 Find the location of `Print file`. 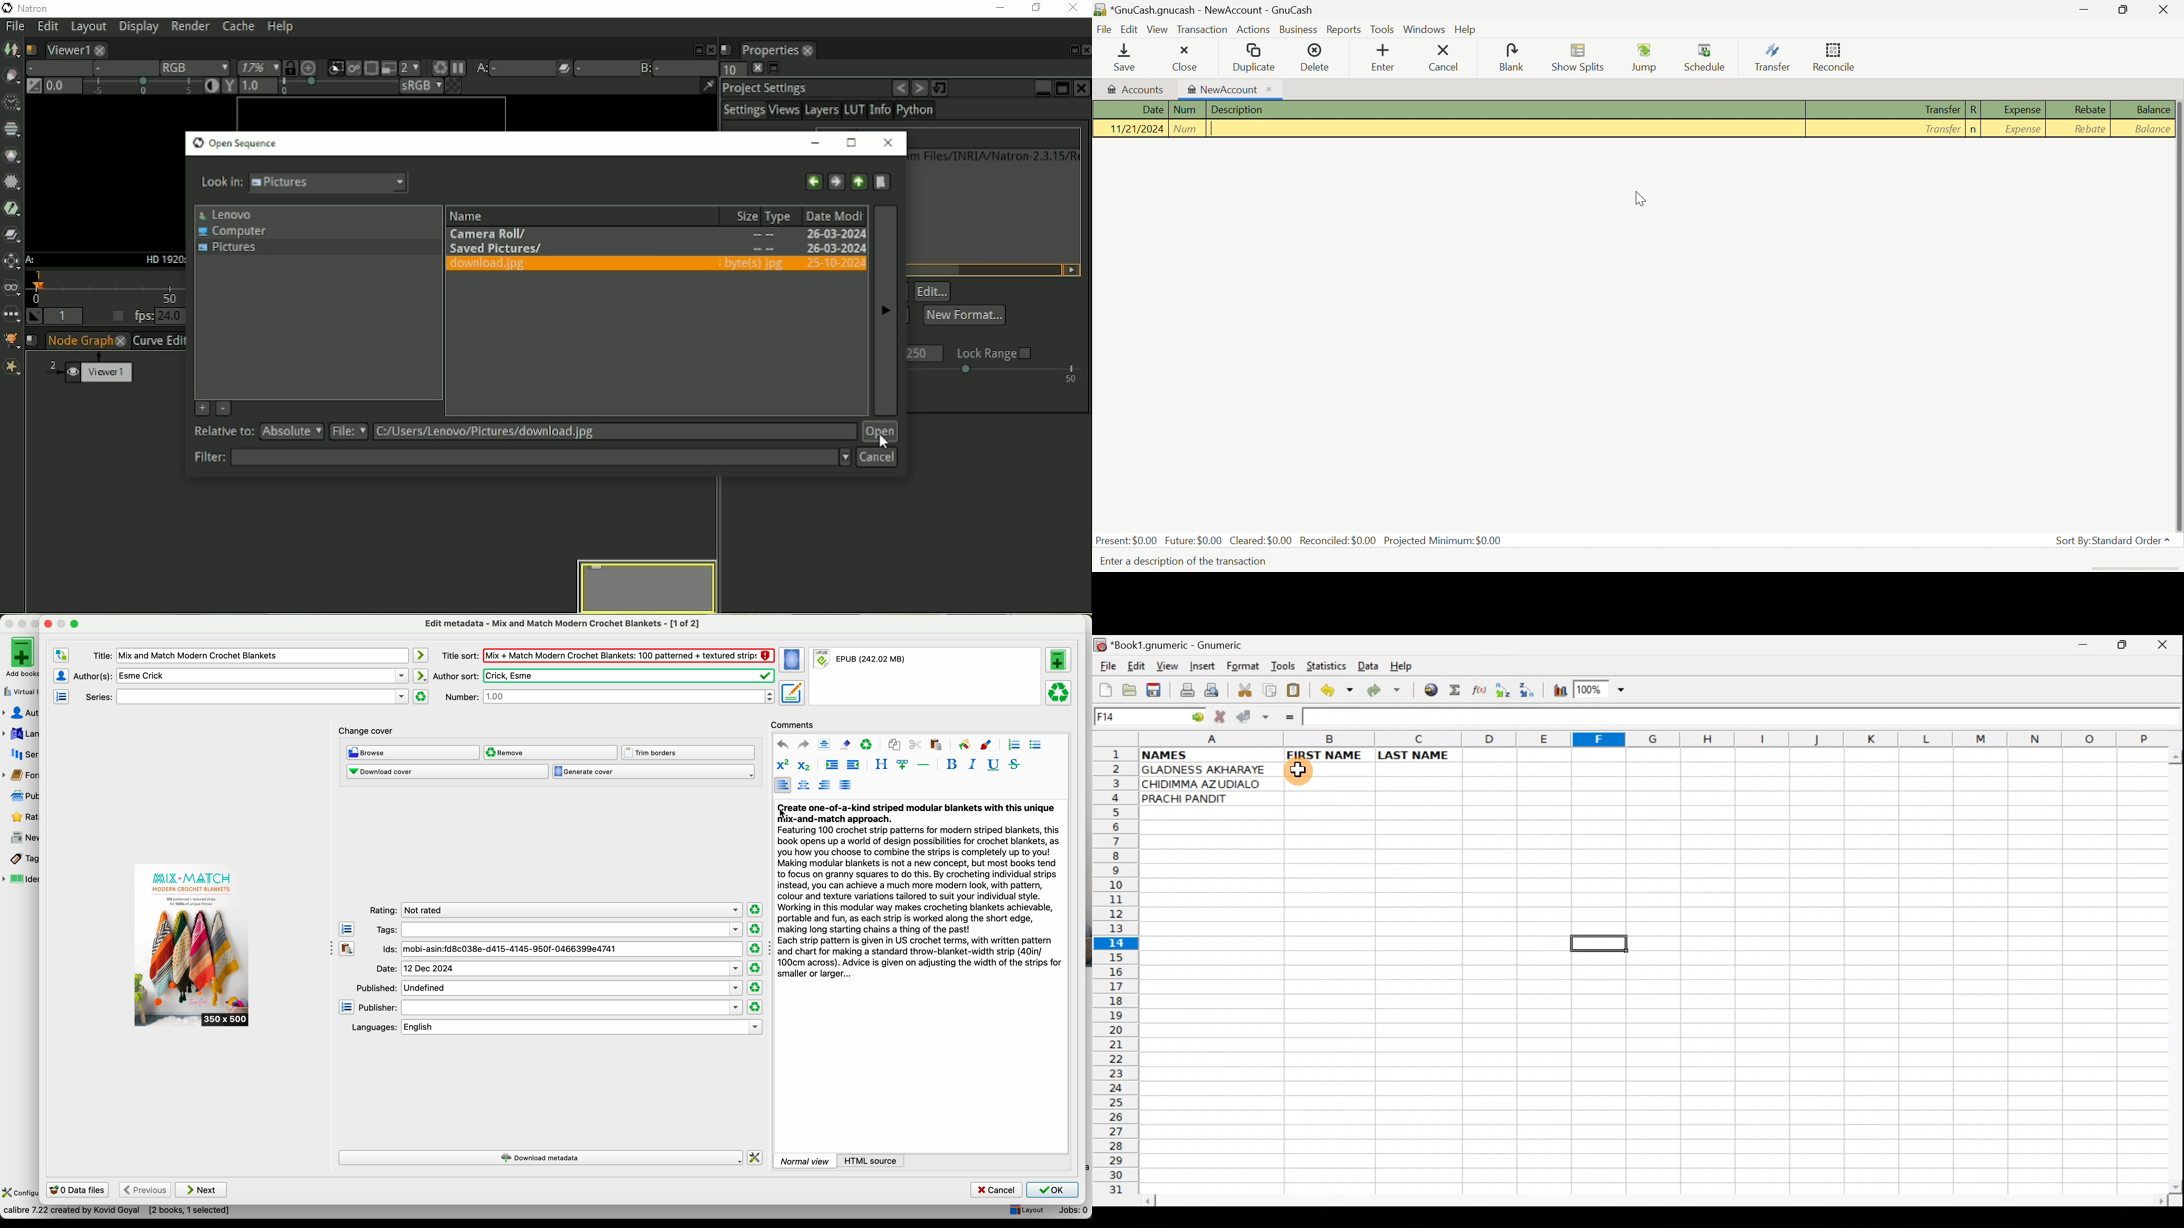

Print file is located at coordinates (1184, 691).